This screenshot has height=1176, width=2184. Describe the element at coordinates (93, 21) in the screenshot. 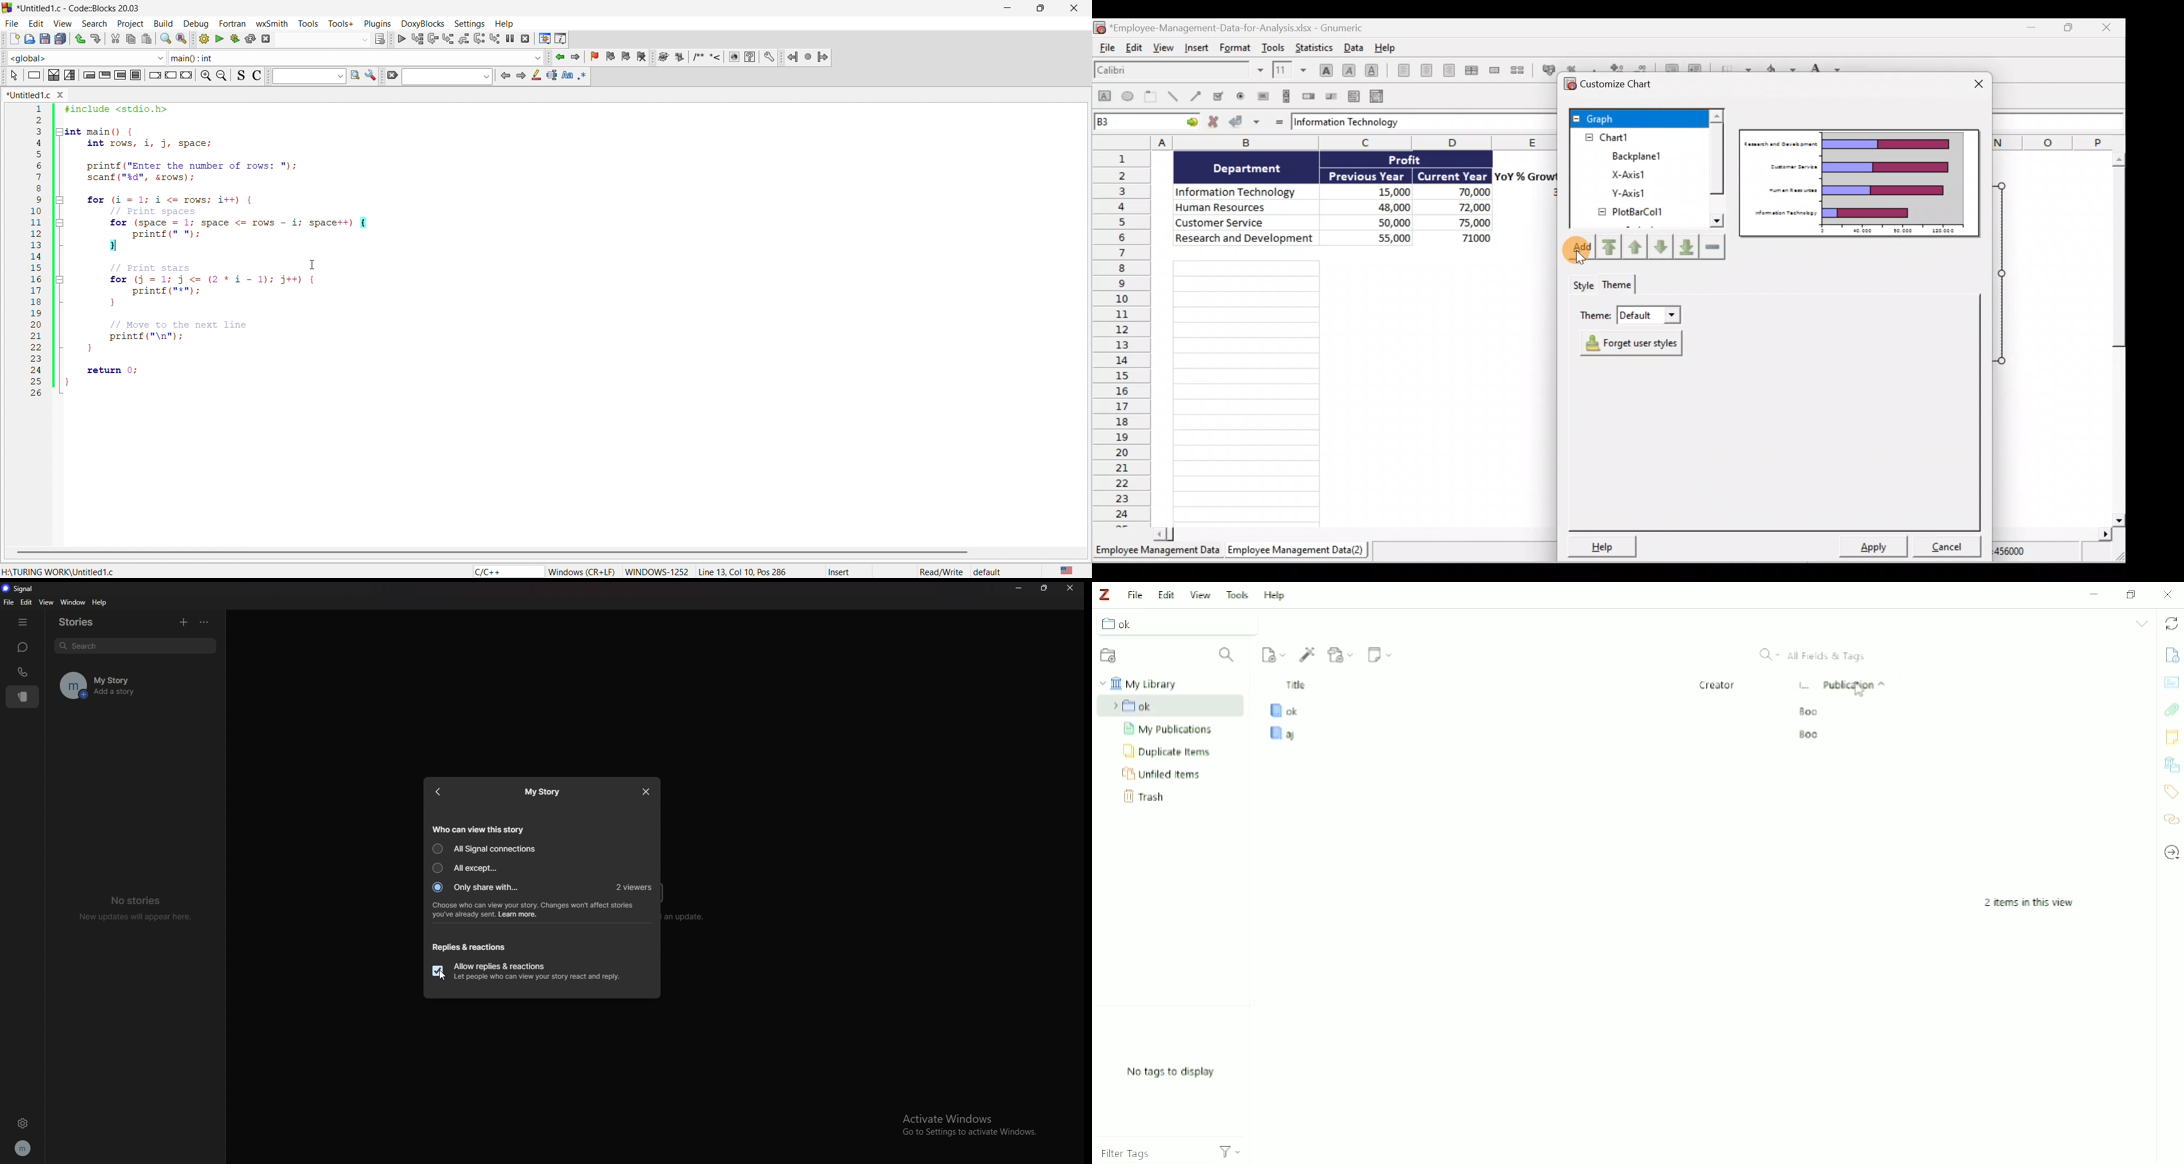

I see `search` at that location.